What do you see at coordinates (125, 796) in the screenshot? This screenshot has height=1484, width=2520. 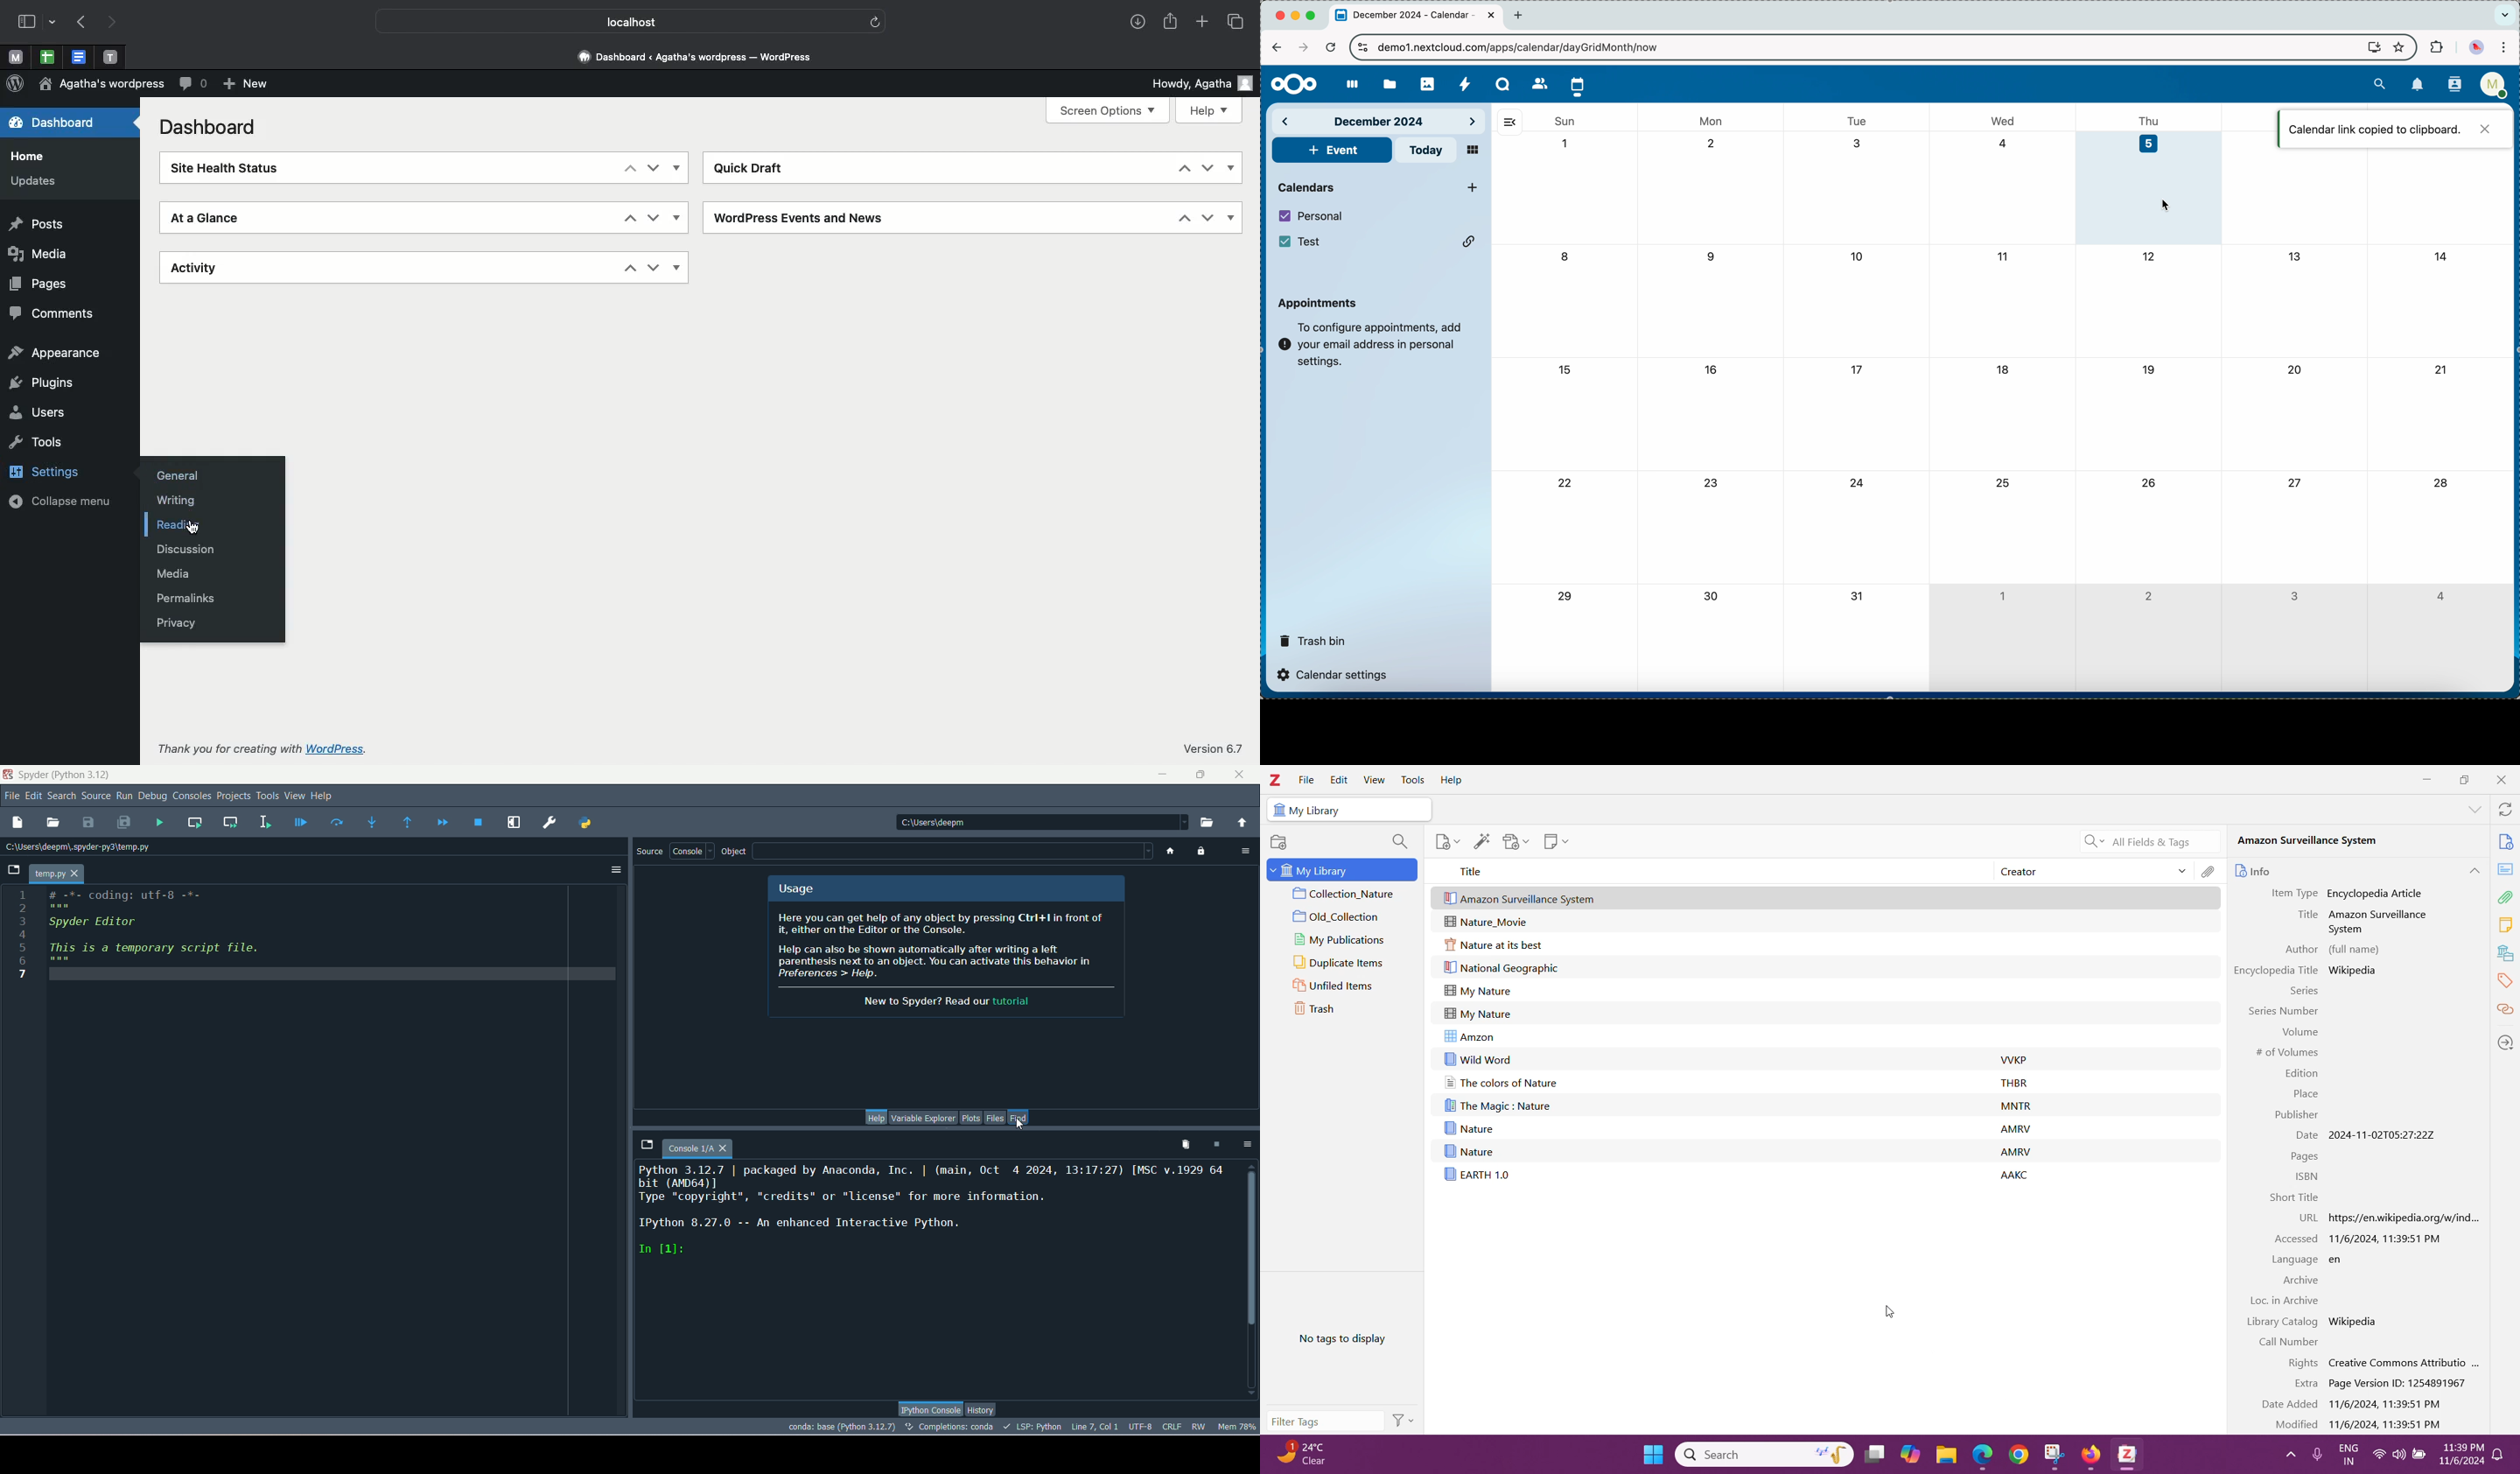 I see `run` at bounding box center [125, 796].